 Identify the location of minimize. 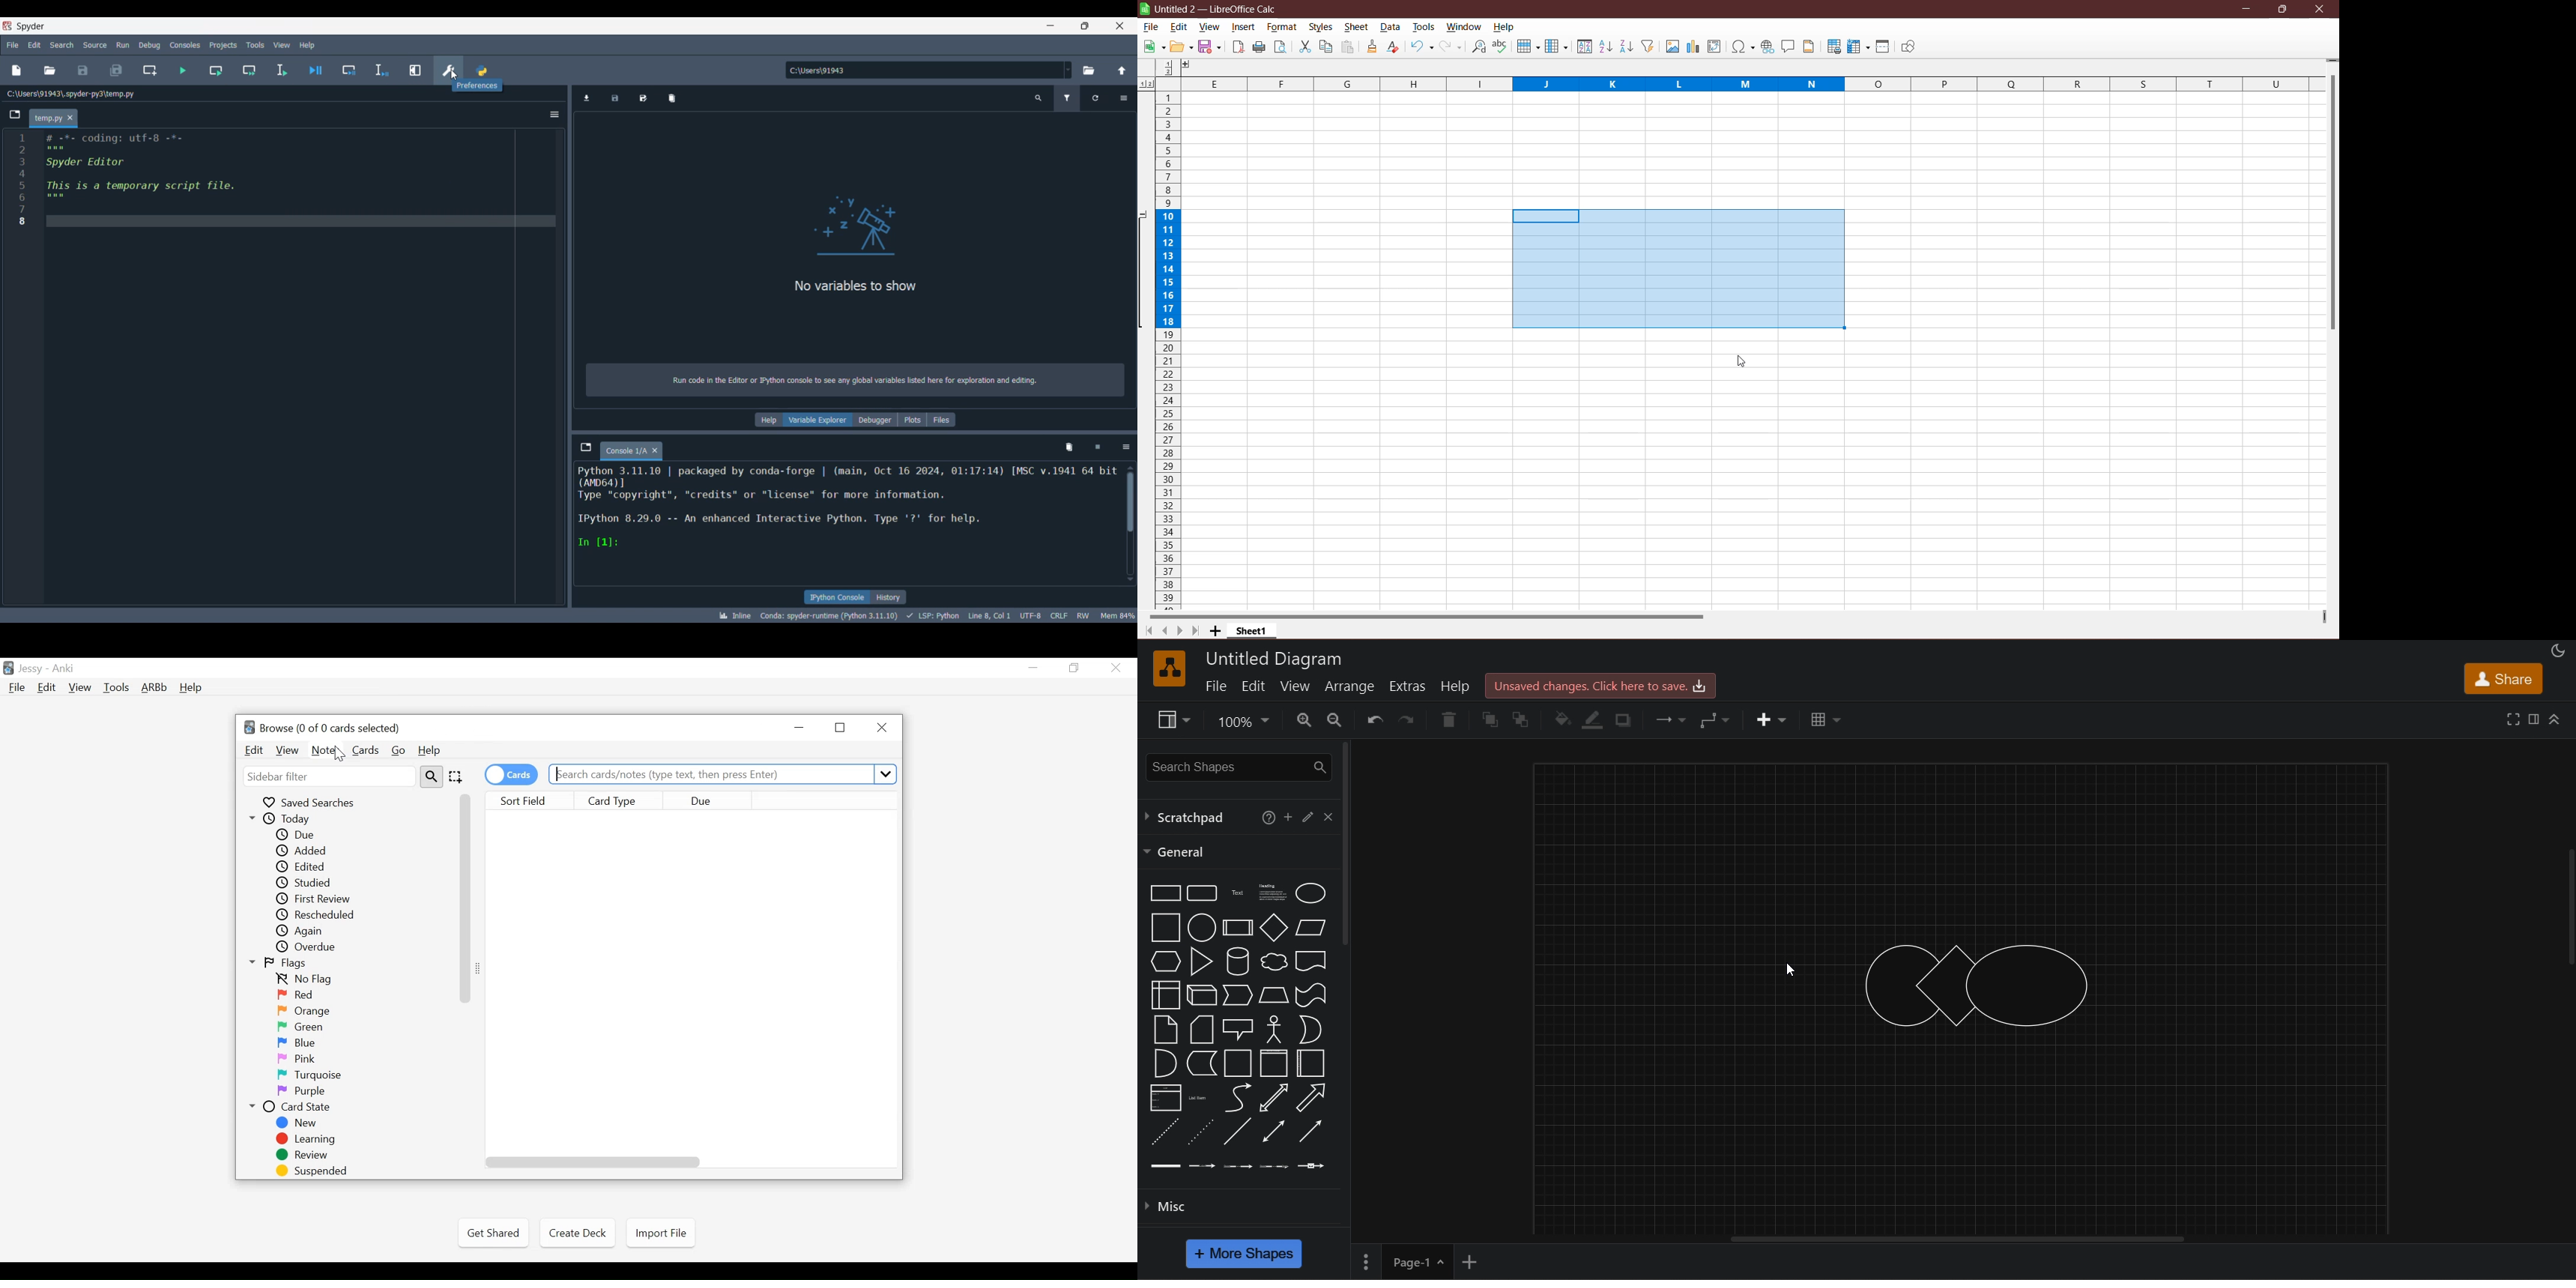
(801, 728).